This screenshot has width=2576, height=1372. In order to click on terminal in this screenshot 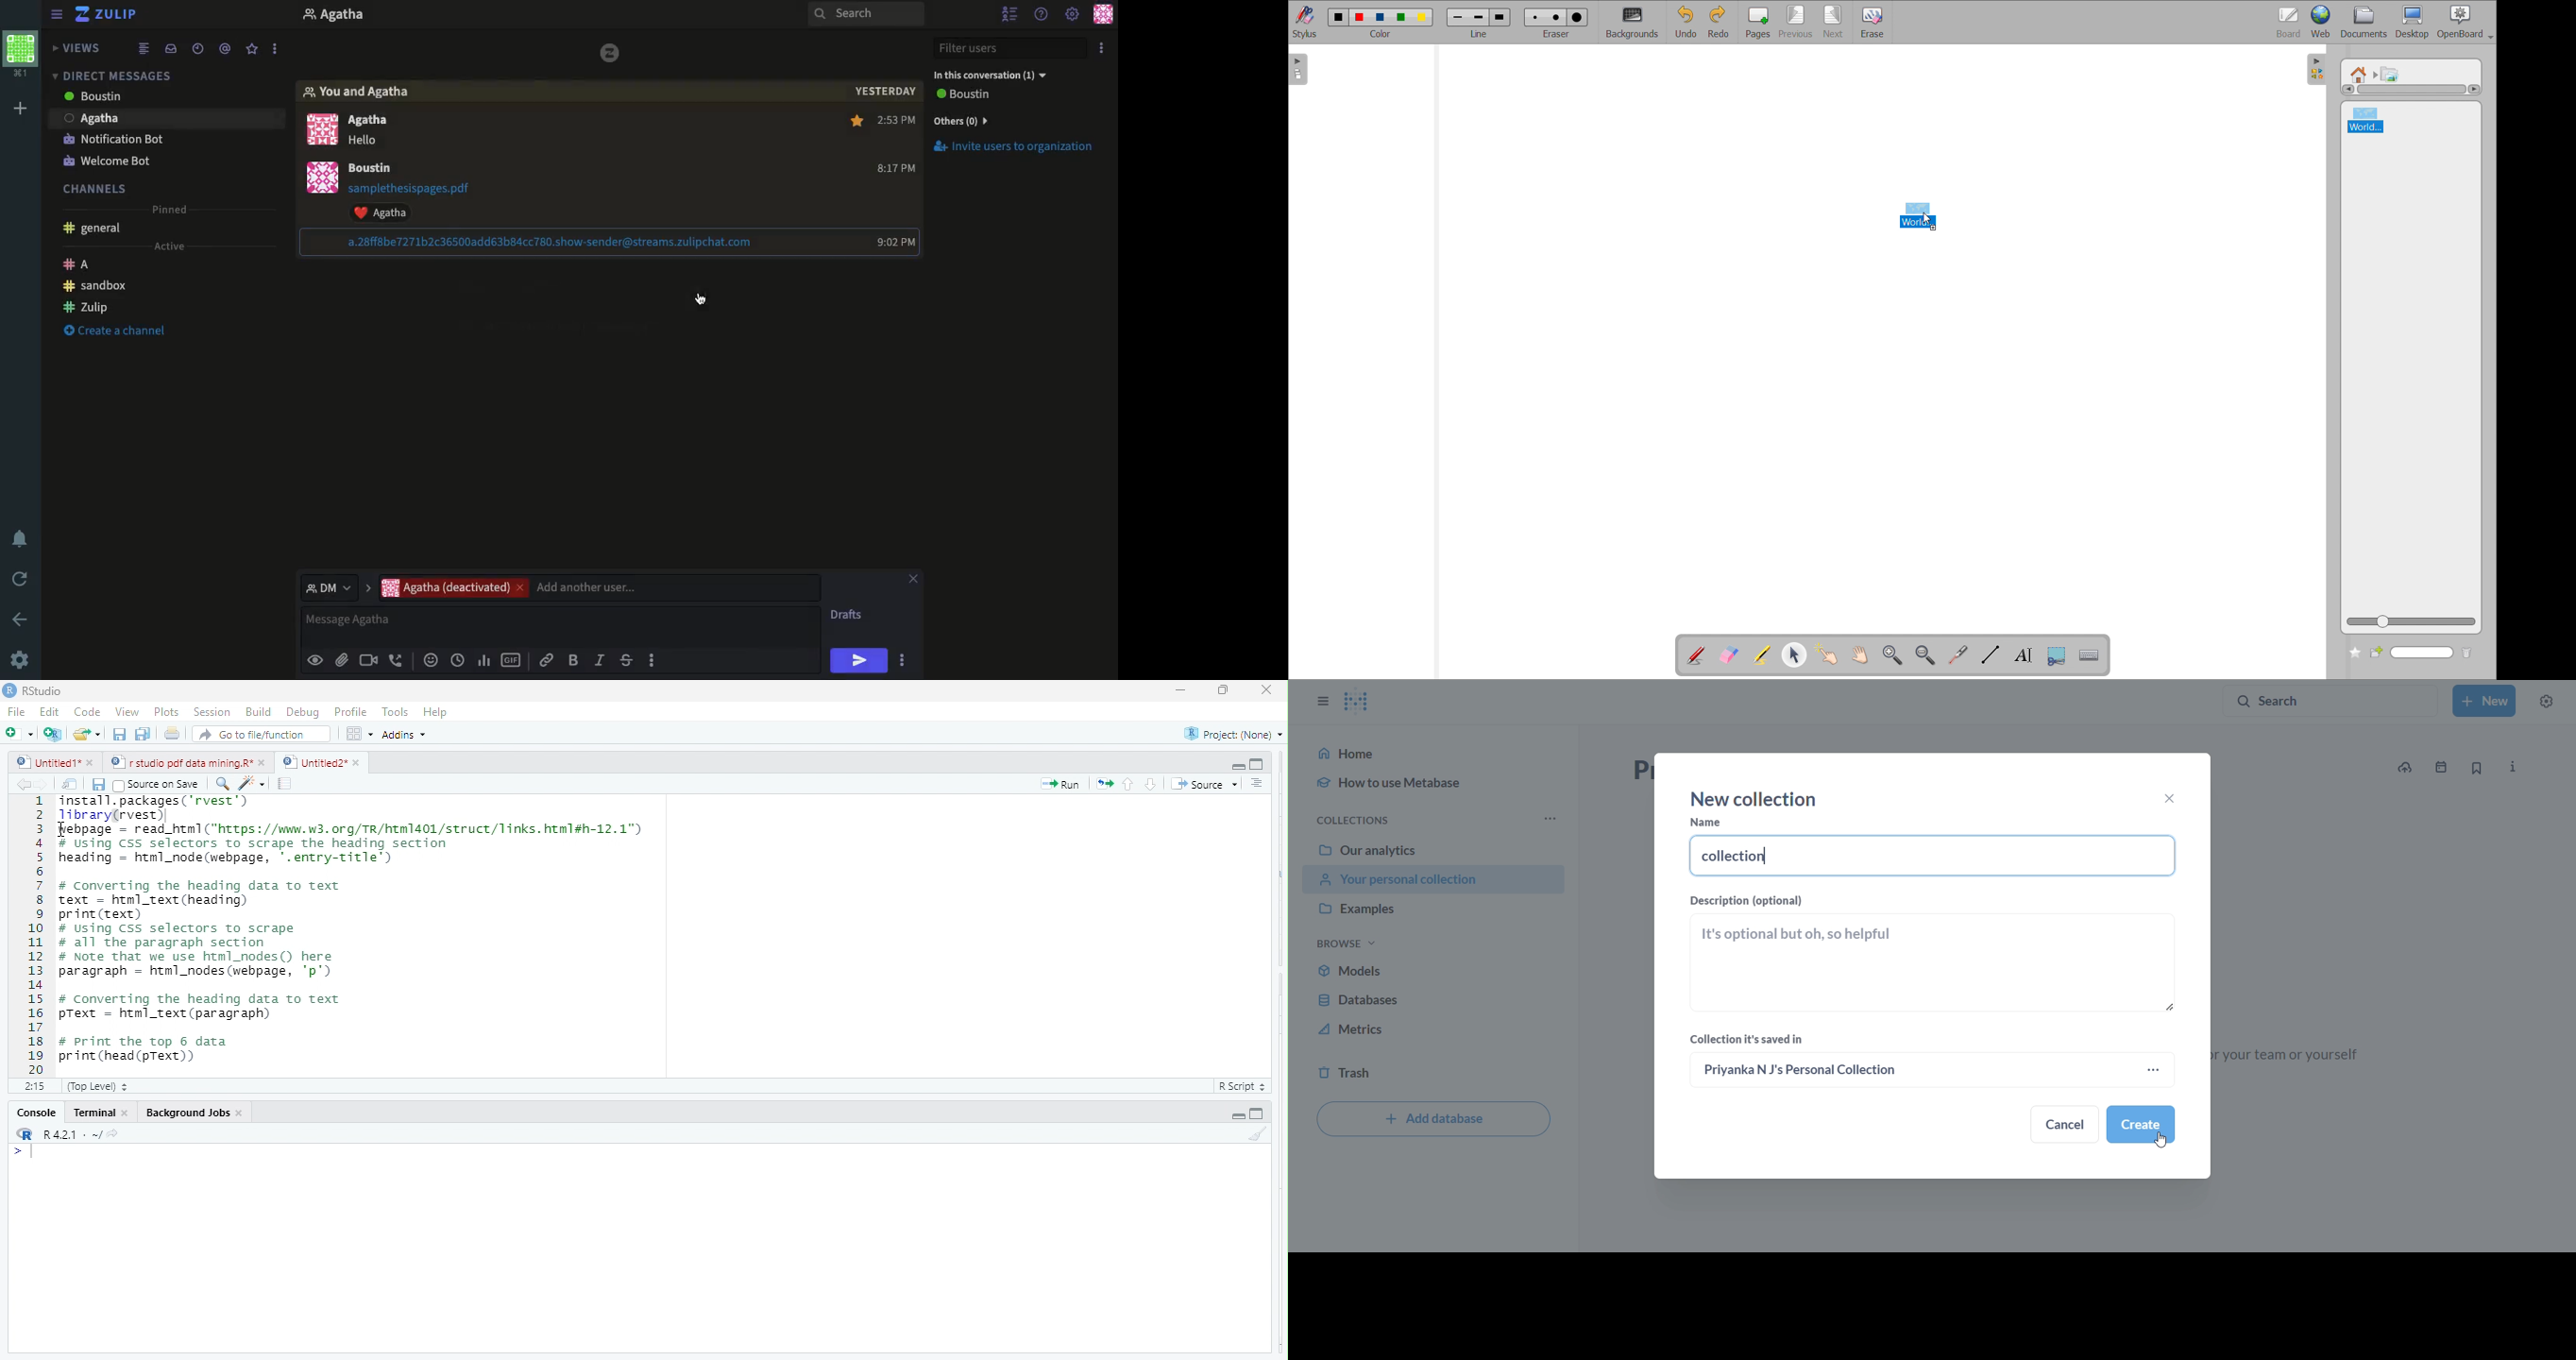, I will do `click(96, 1113)`.